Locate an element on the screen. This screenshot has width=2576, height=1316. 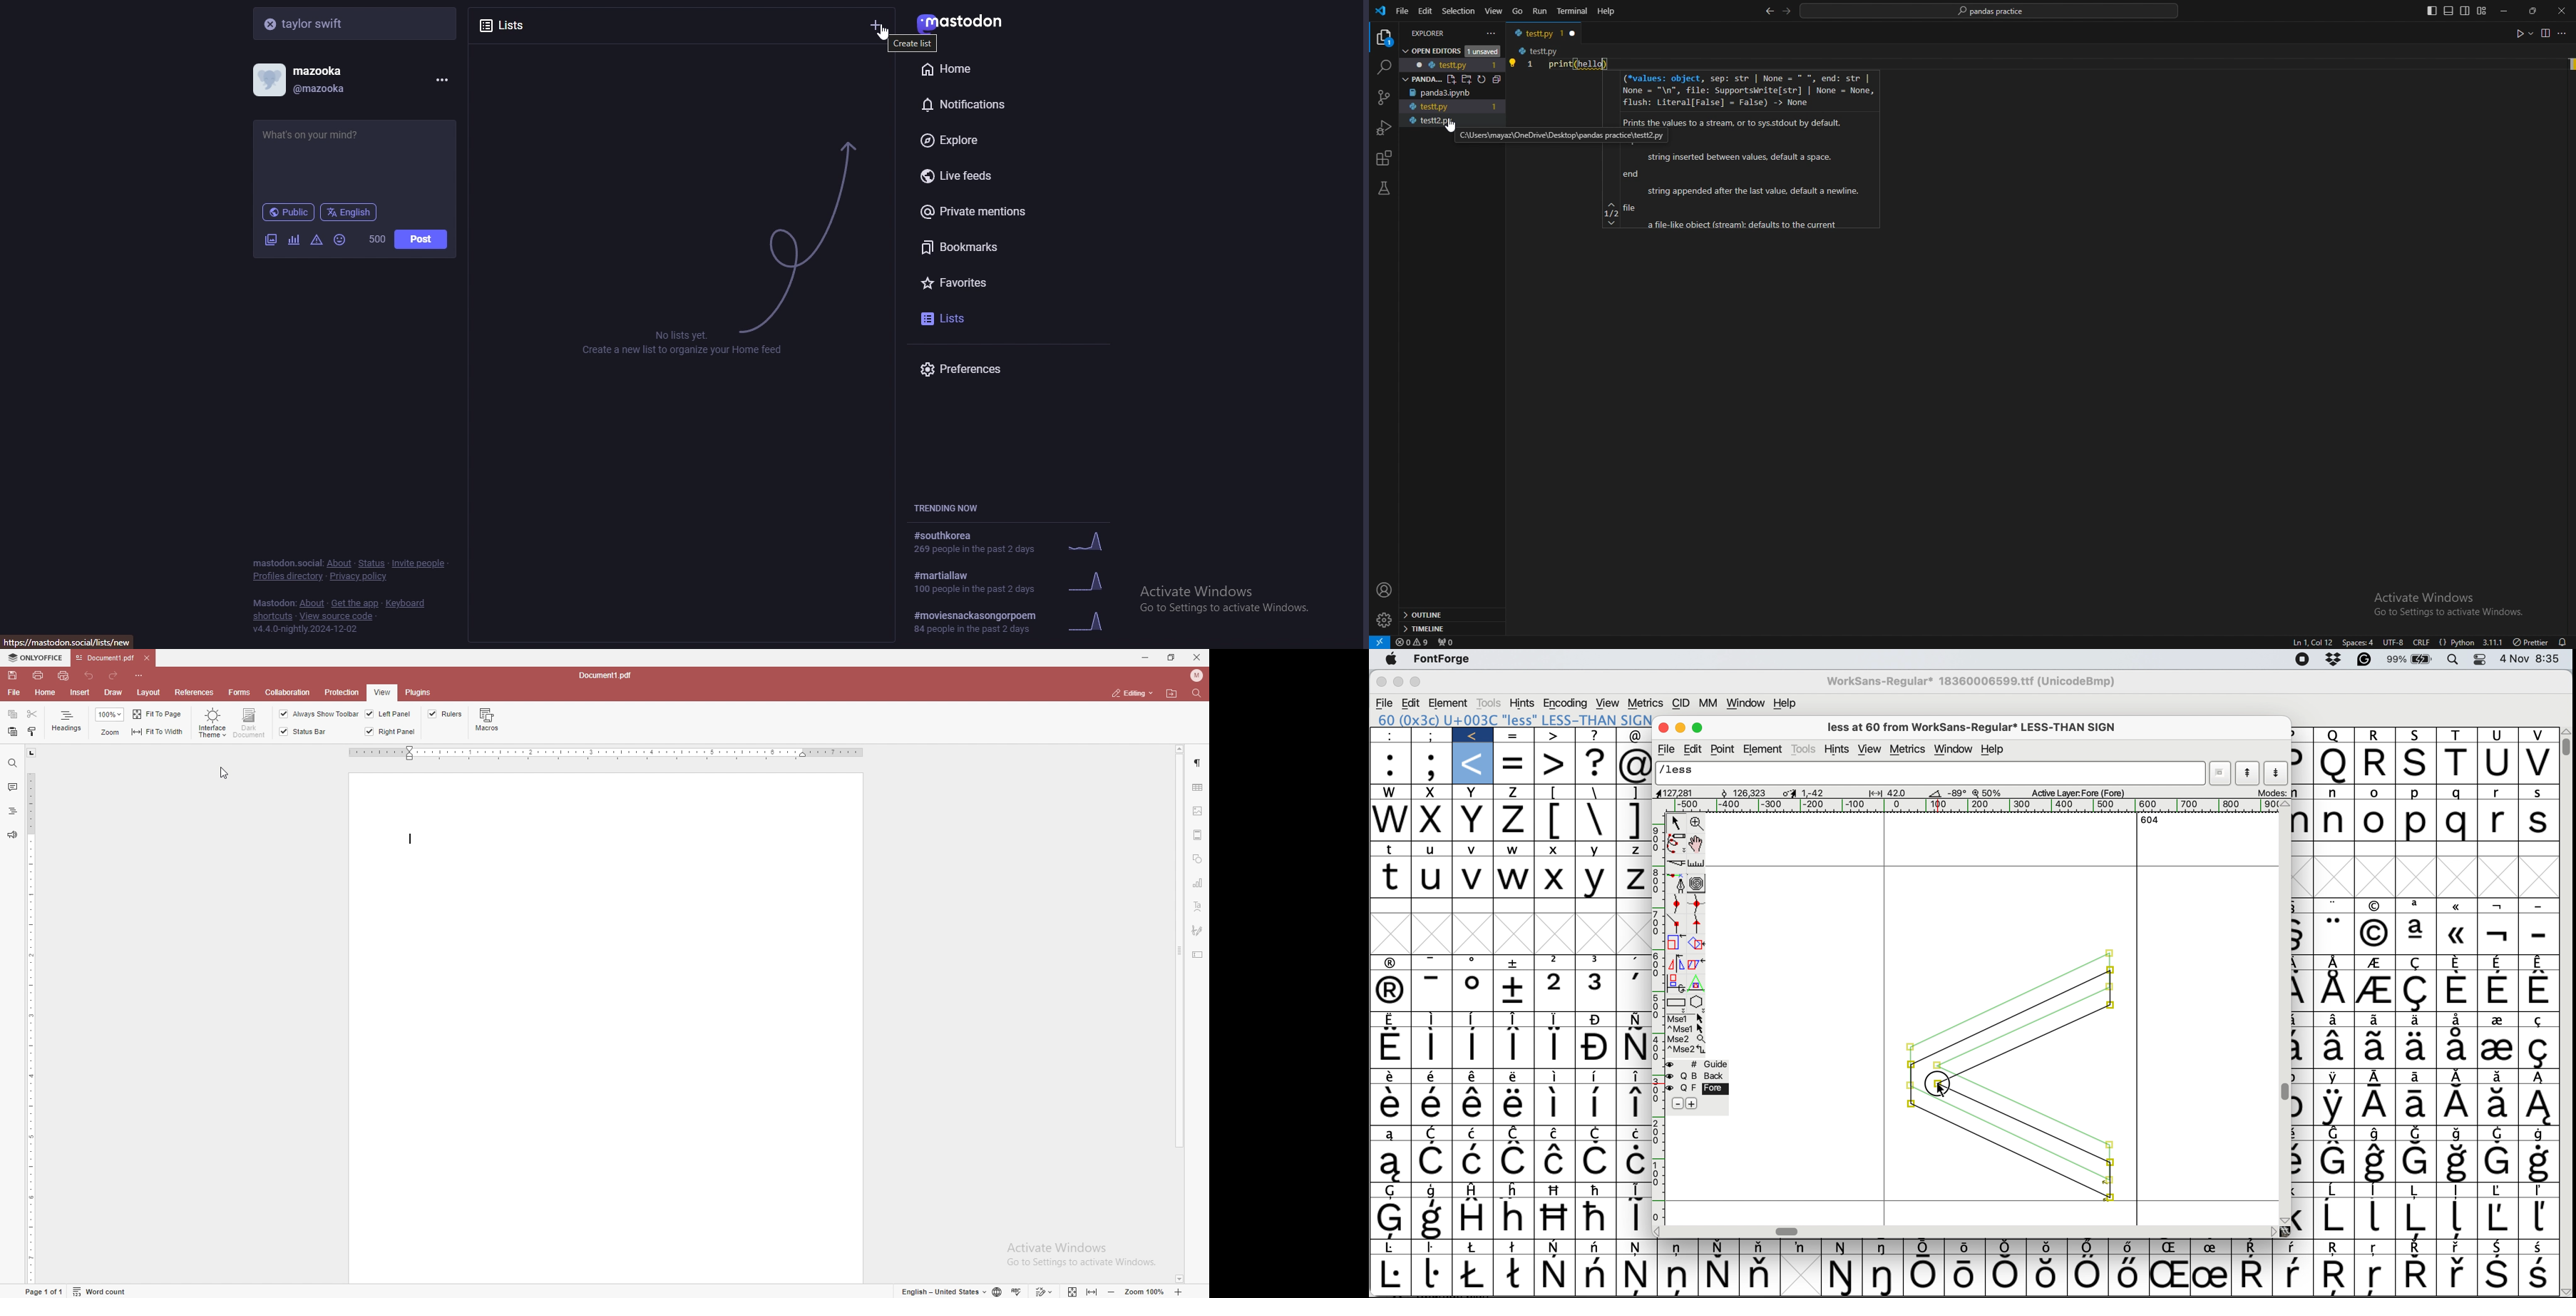
w is located at coordinates (1514, 849).